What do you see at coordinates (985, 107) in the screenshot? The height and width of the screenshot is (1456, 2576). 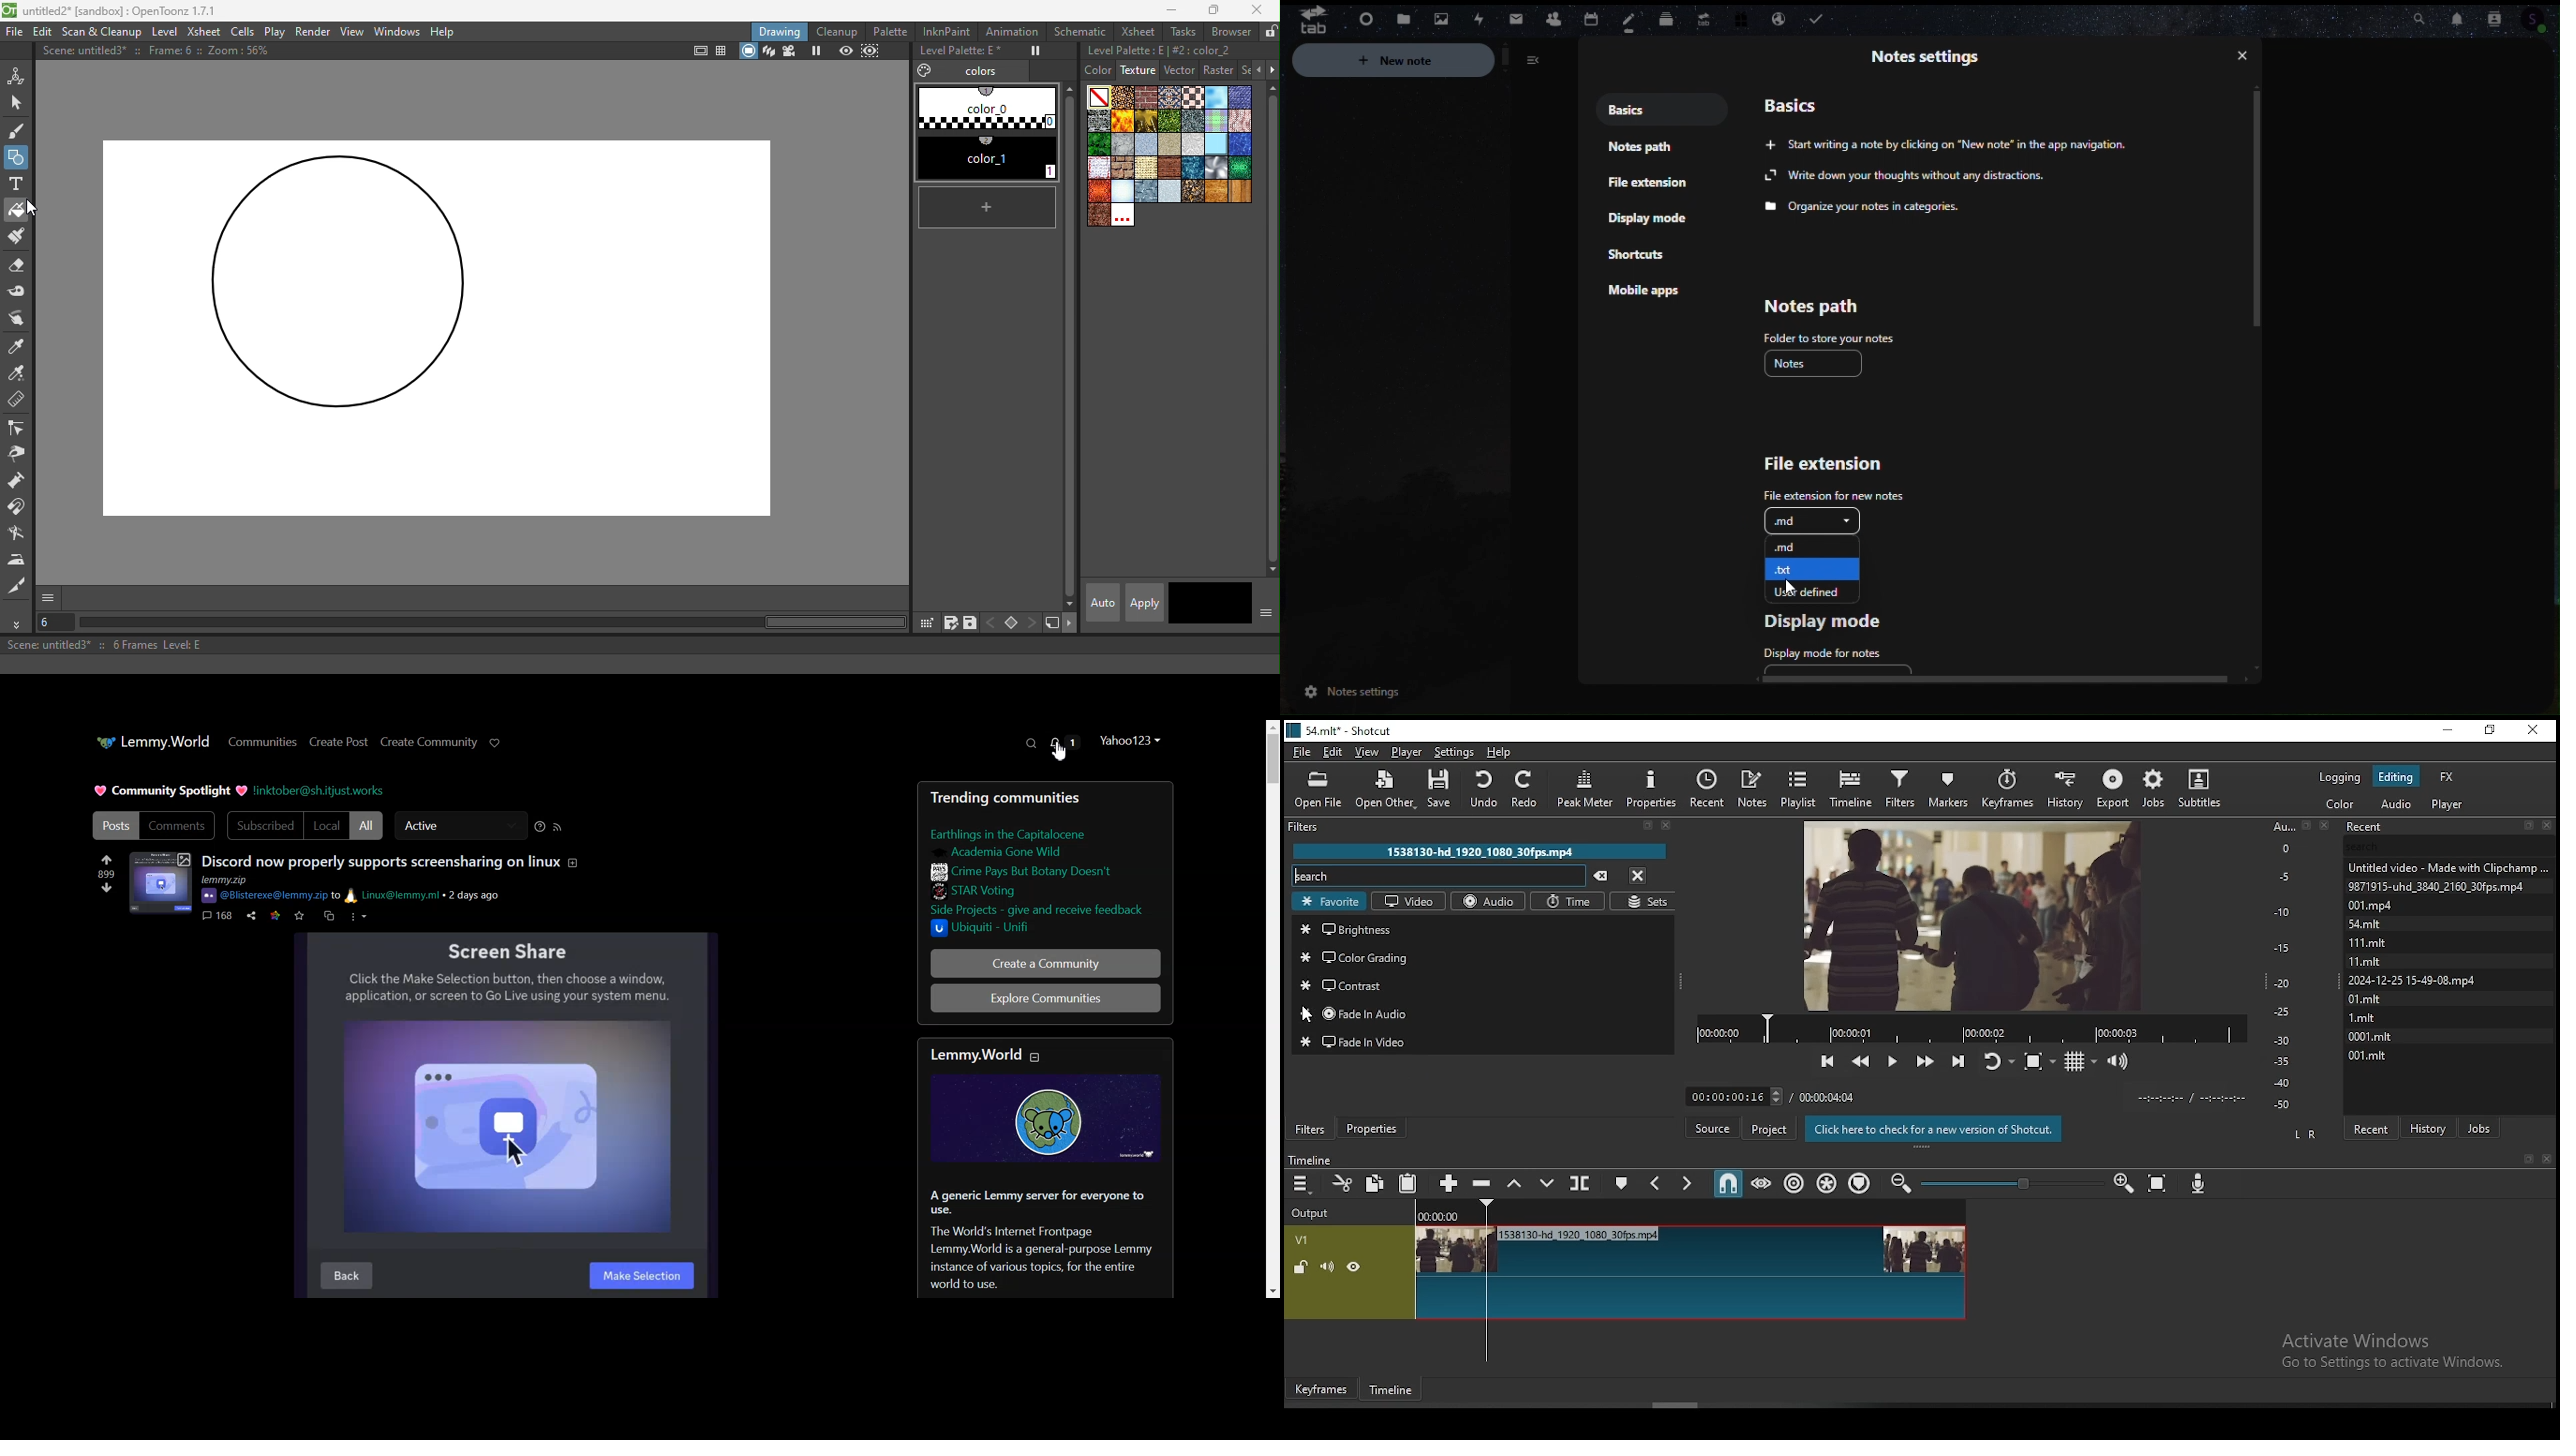 I see `#0 color_0 (1)` at bounding box center [985, 107].